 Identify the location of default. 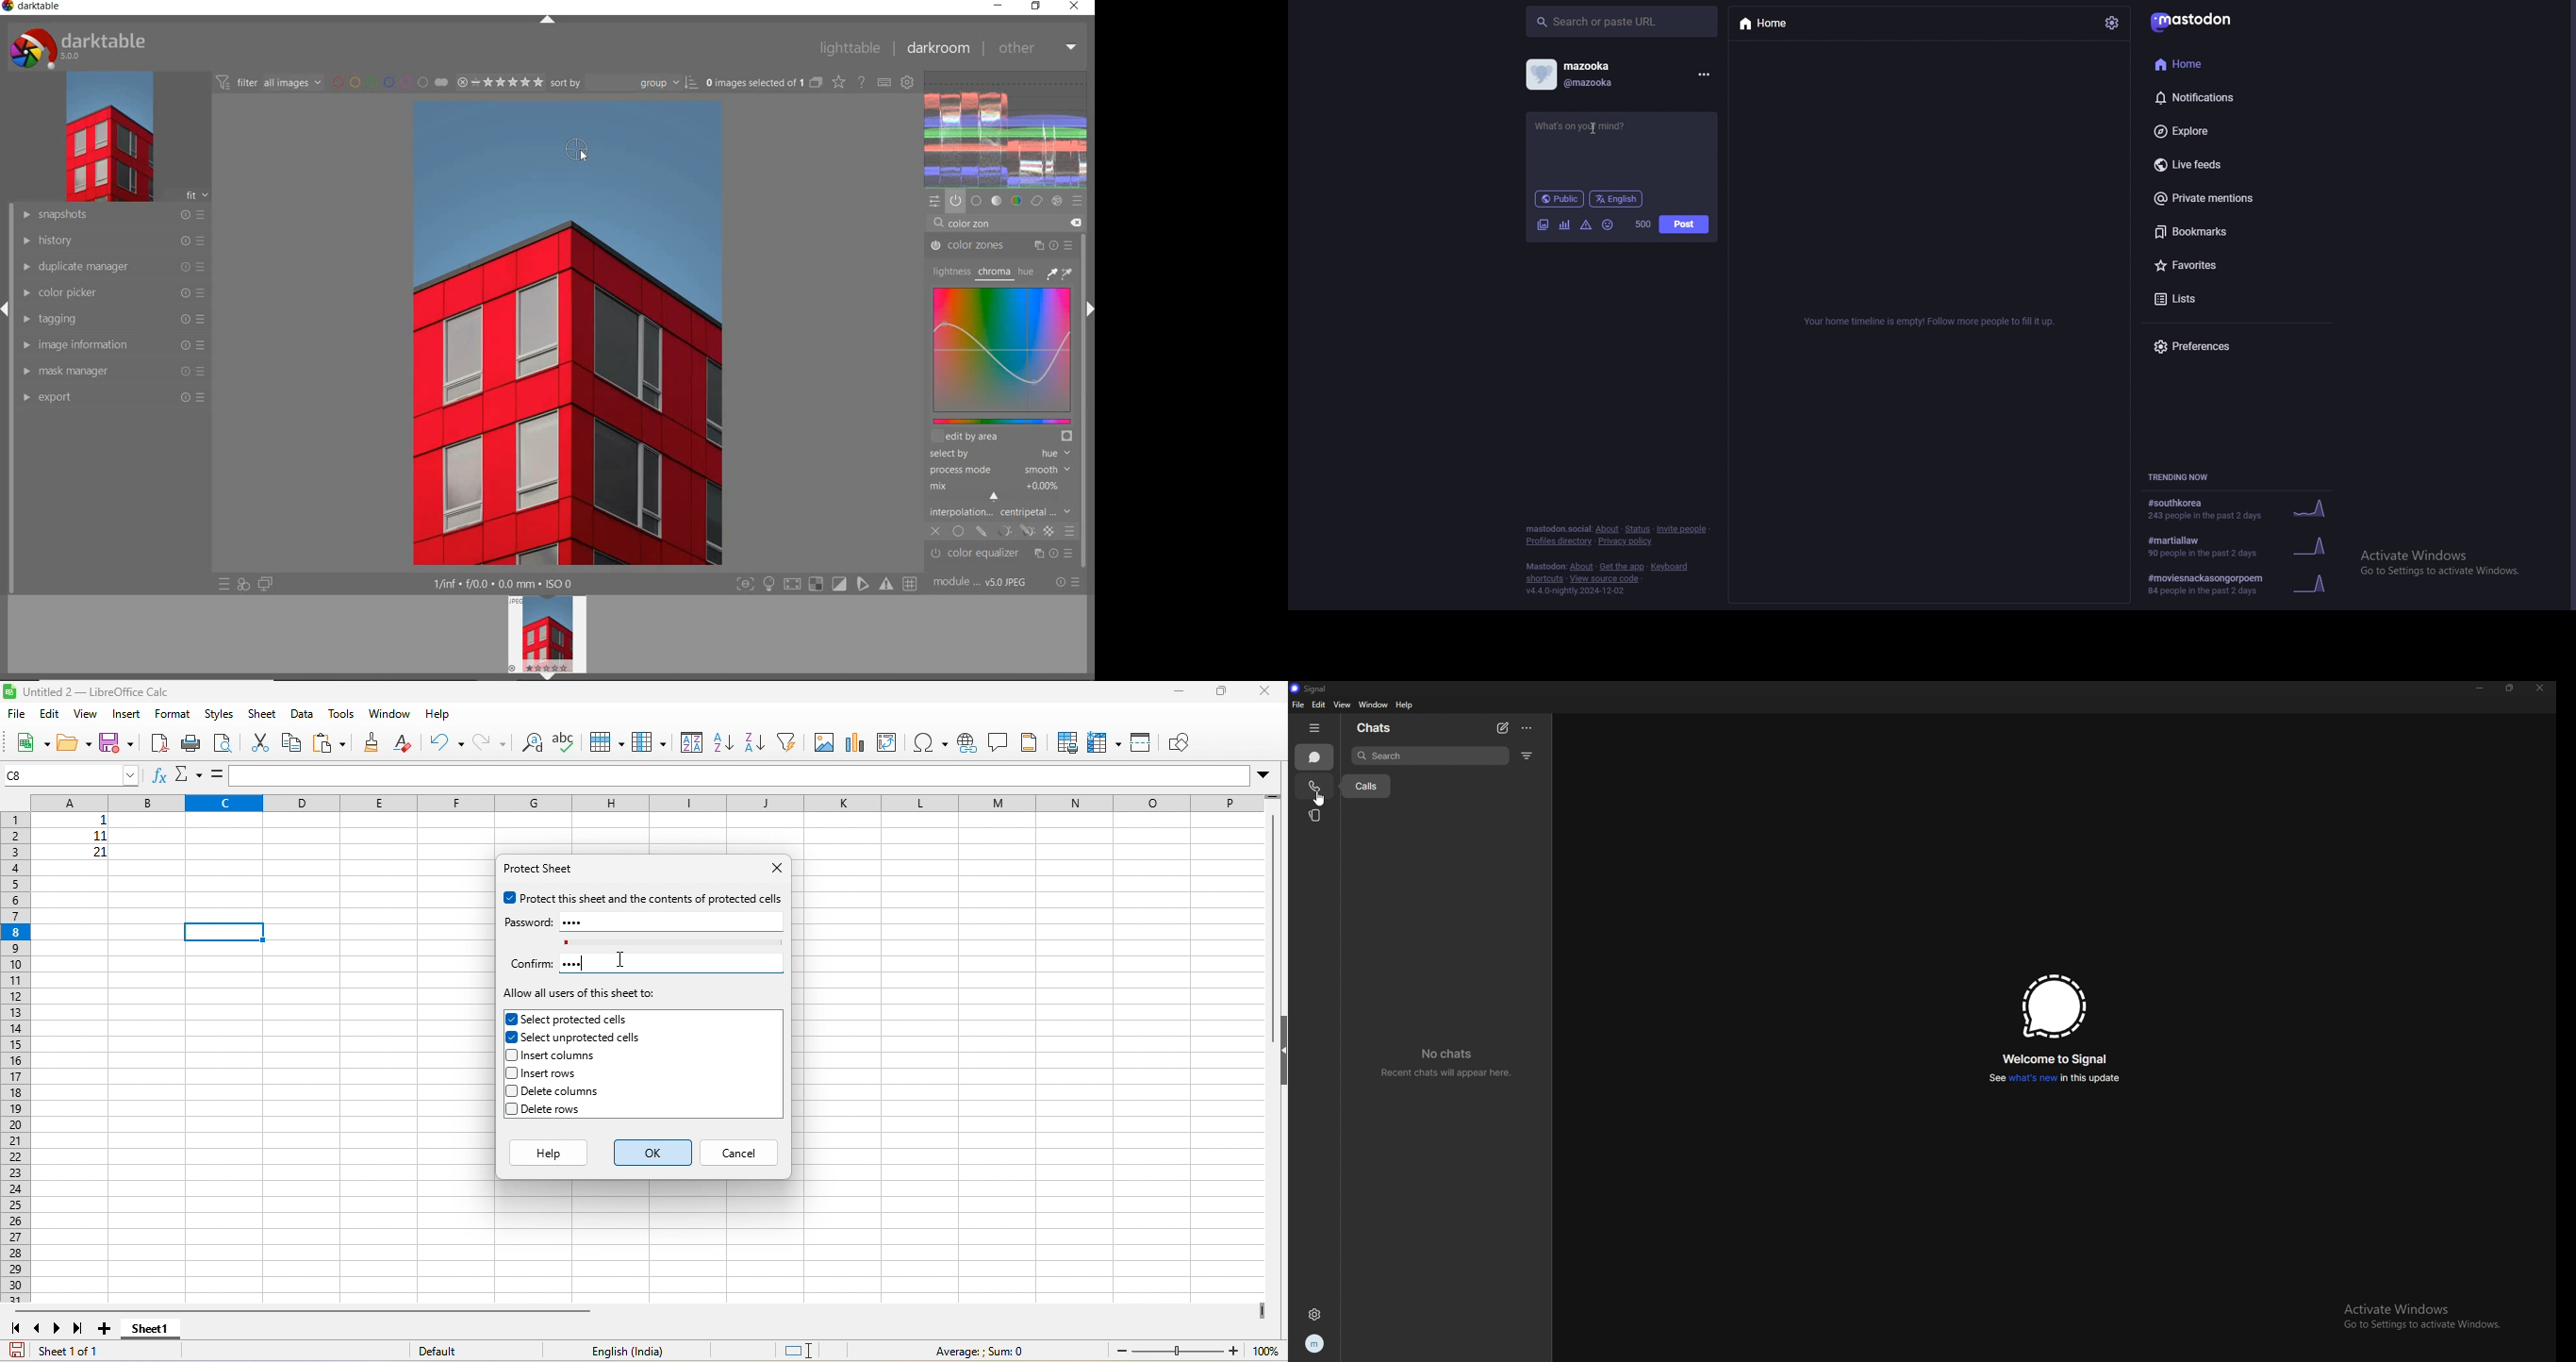
(451, 1351).